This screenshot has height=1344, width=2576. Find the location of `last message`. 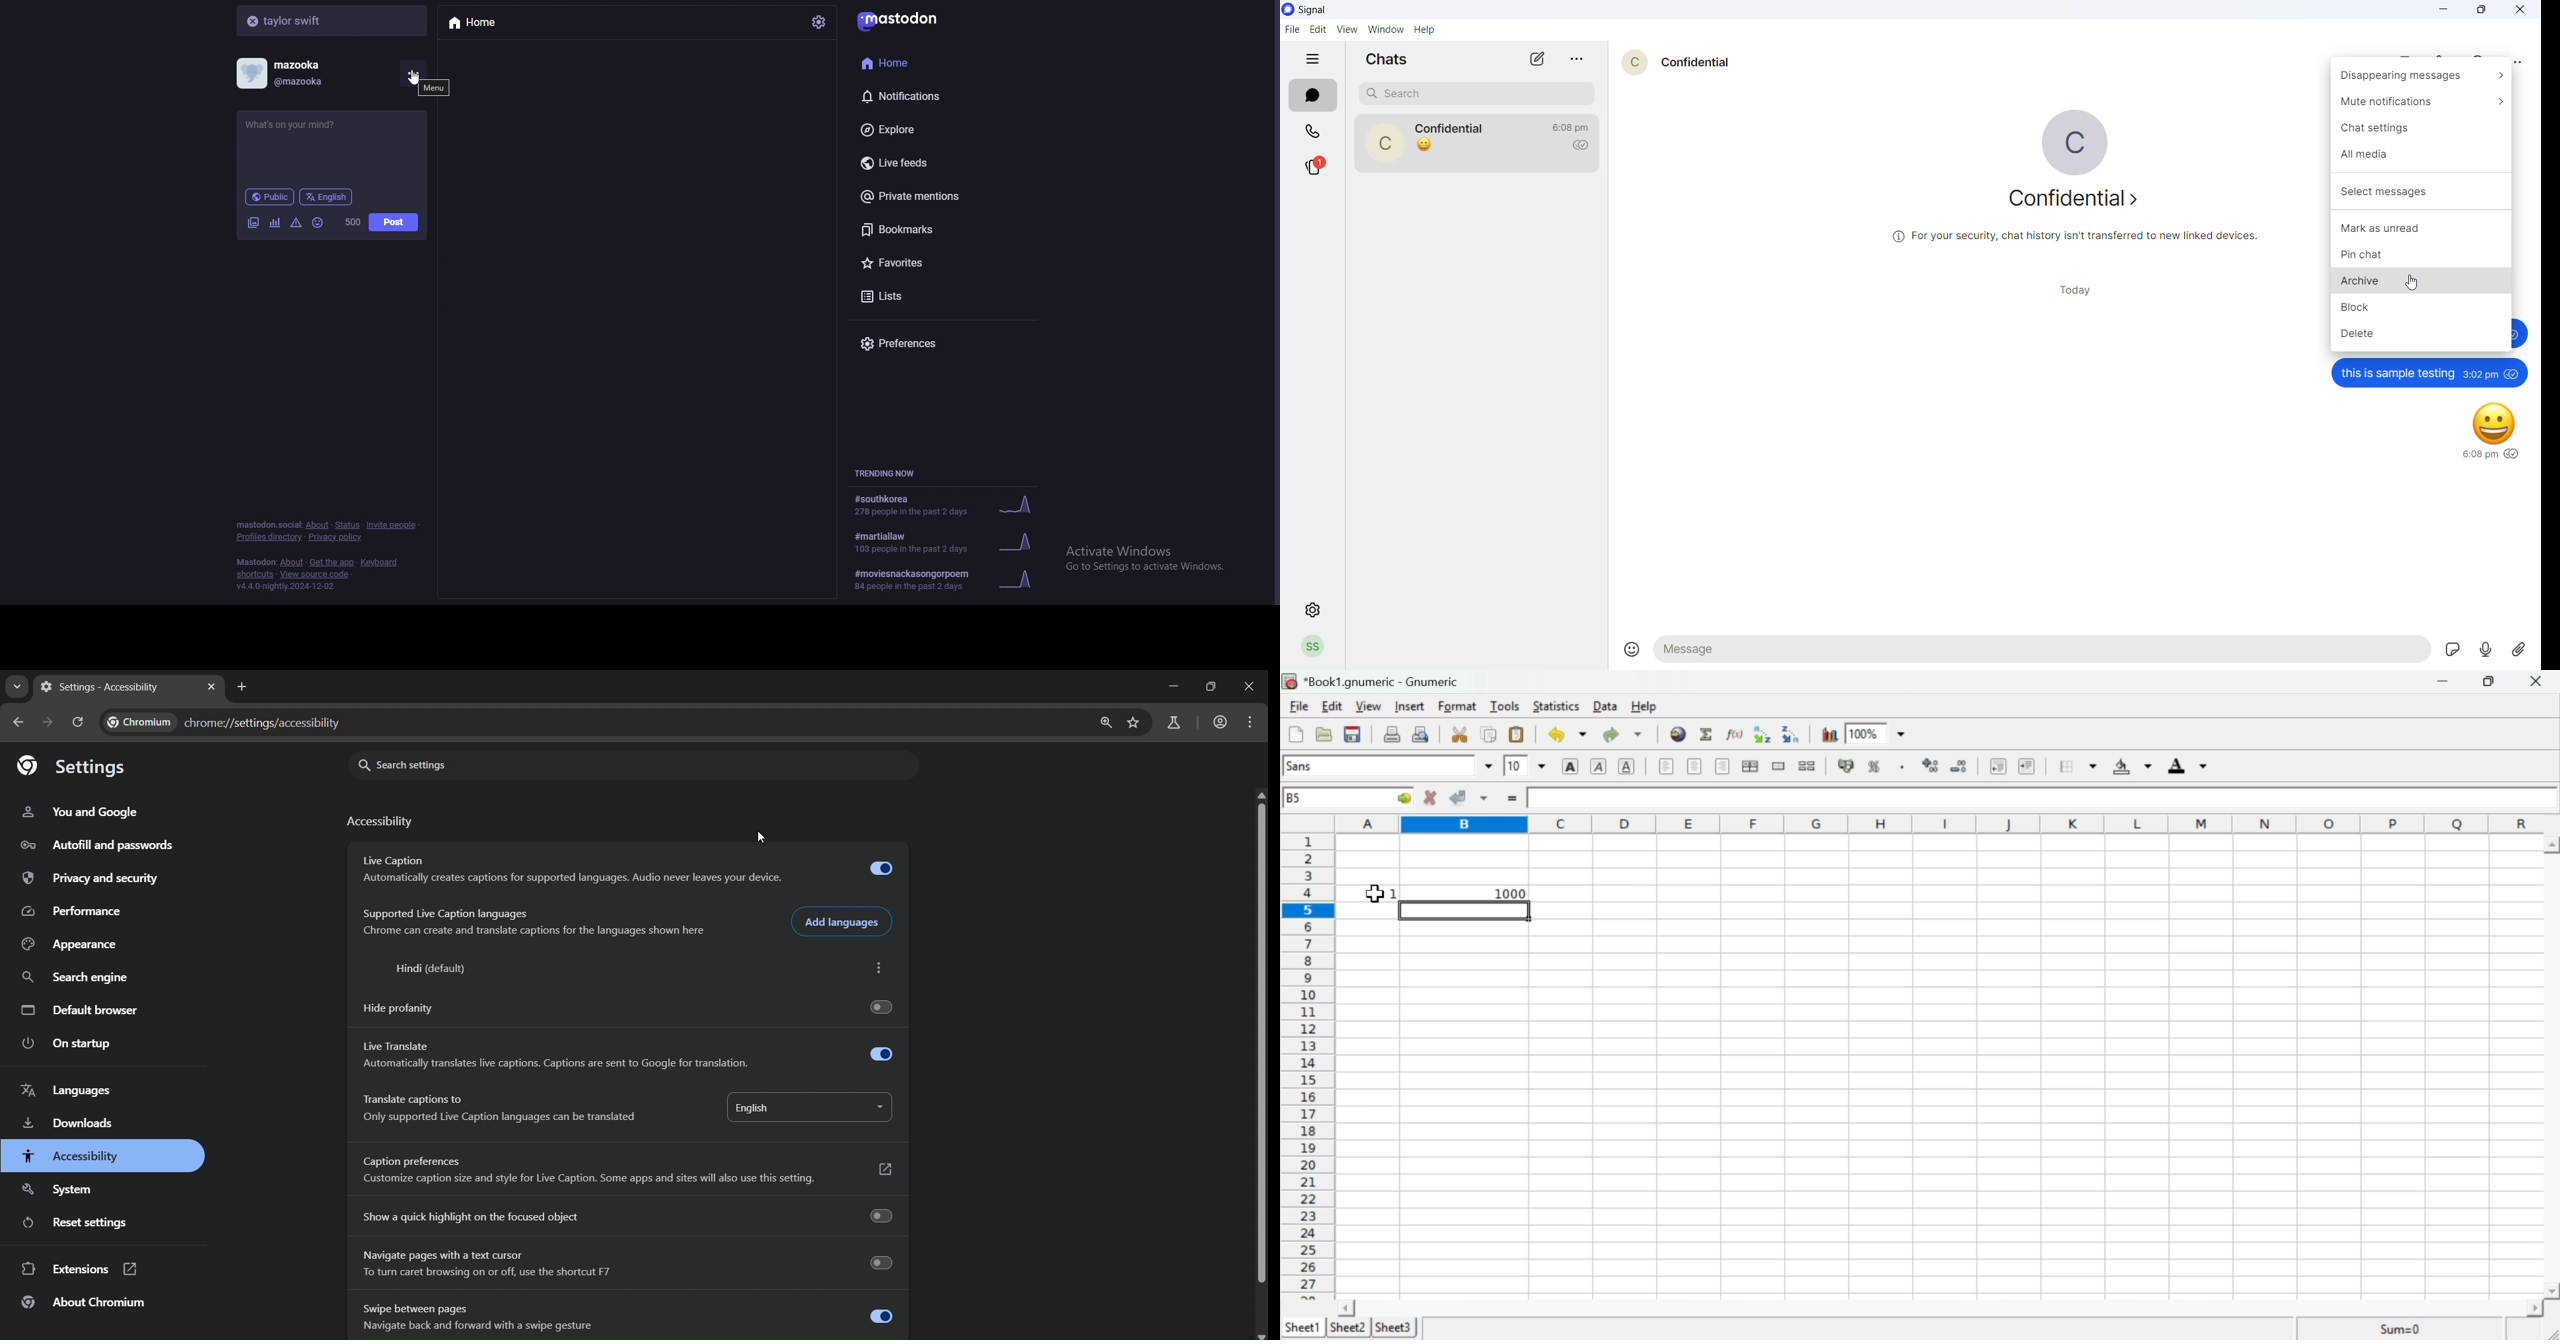

last message is located at coordinates (1428, 147).